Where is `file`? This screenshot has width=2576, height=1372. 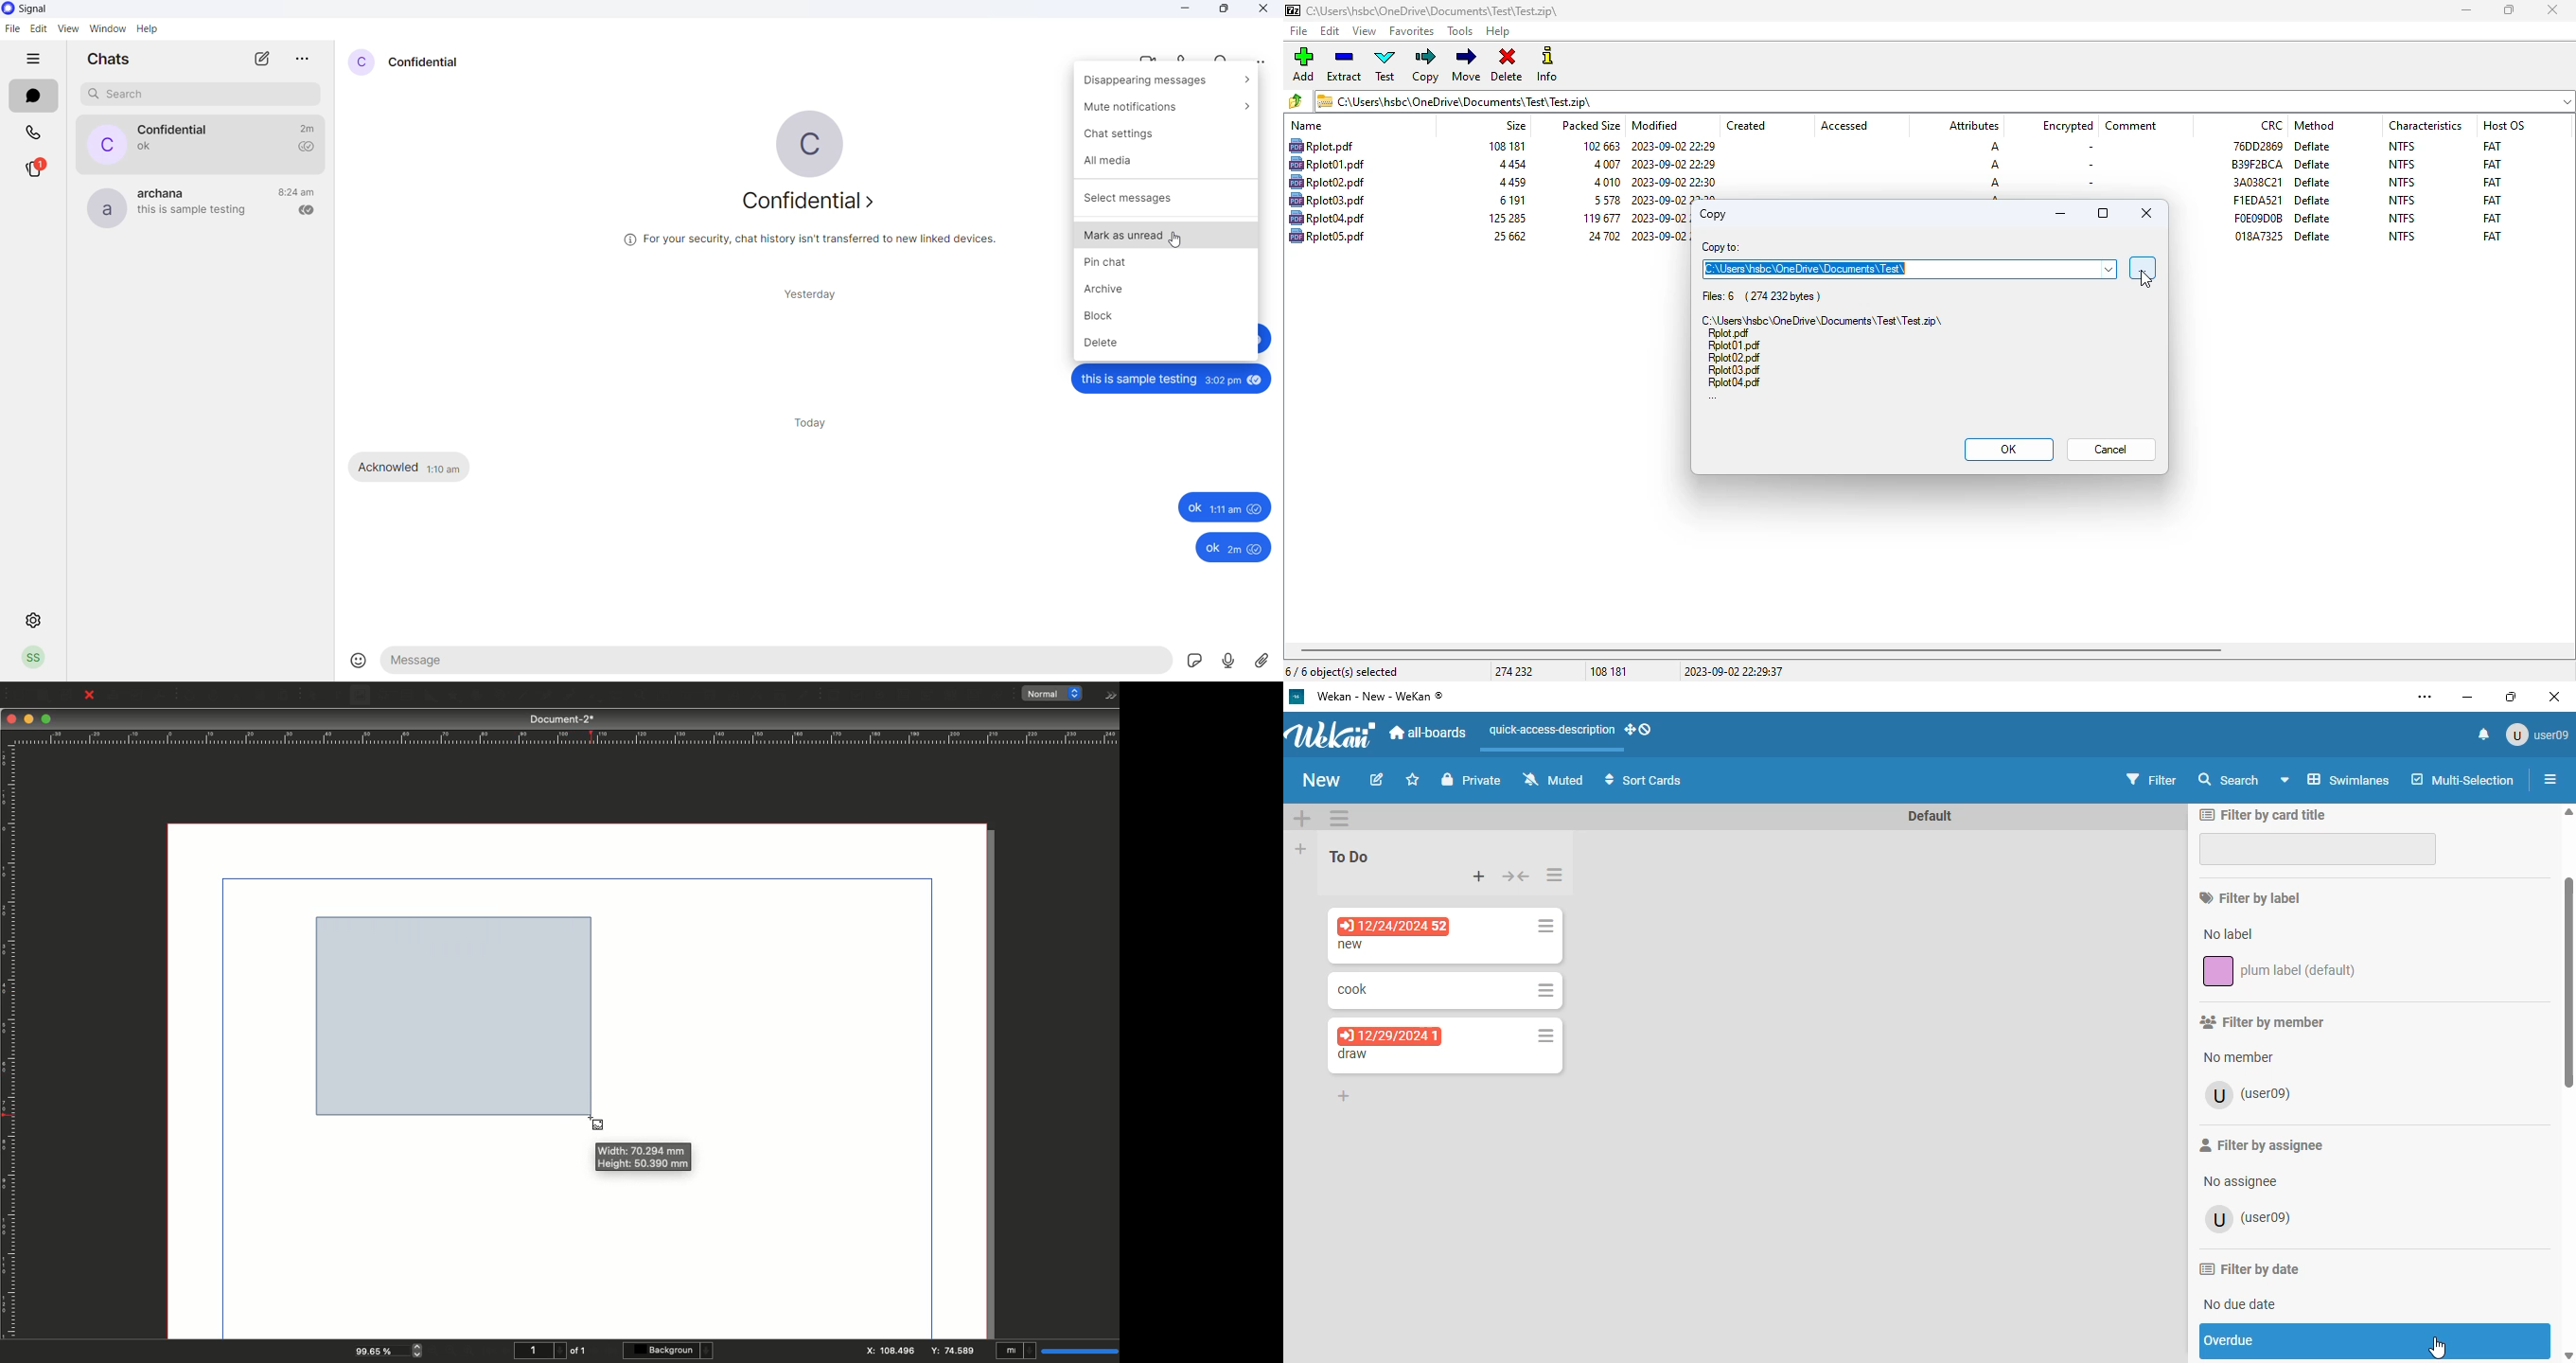 file is located at coordinates (1327, 200).